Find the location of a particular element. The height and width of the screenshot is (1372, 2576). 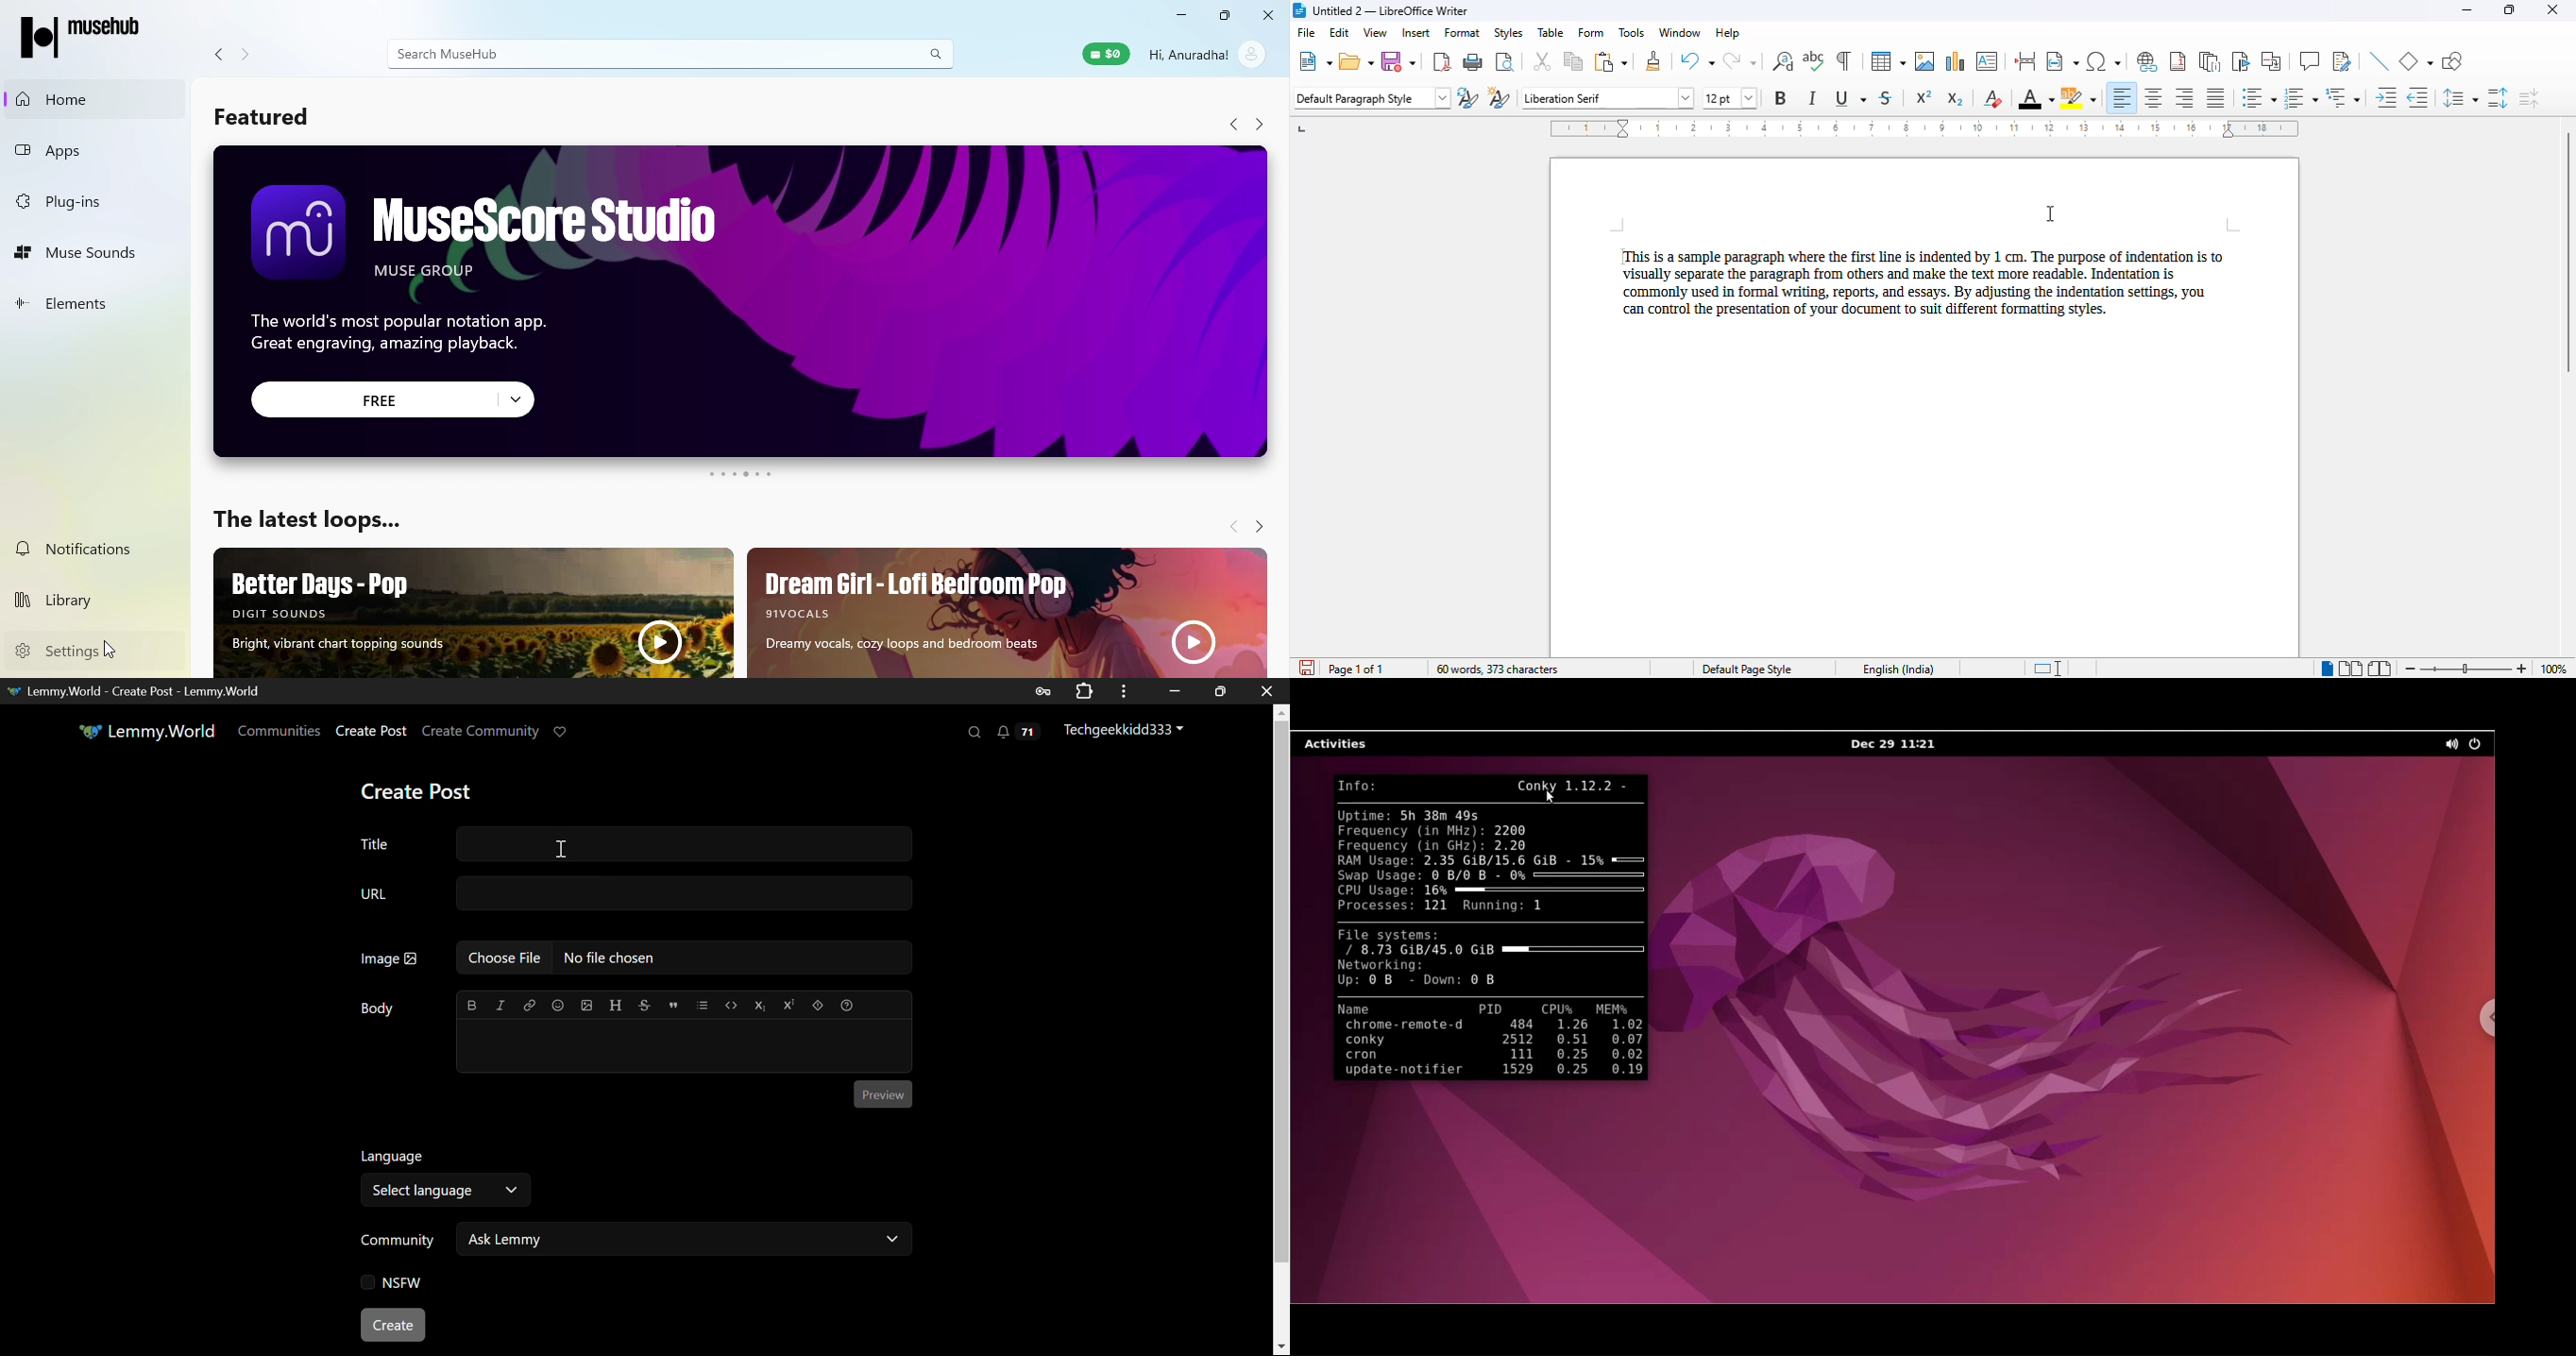

Subscript is located at coordinates (758, 1005).